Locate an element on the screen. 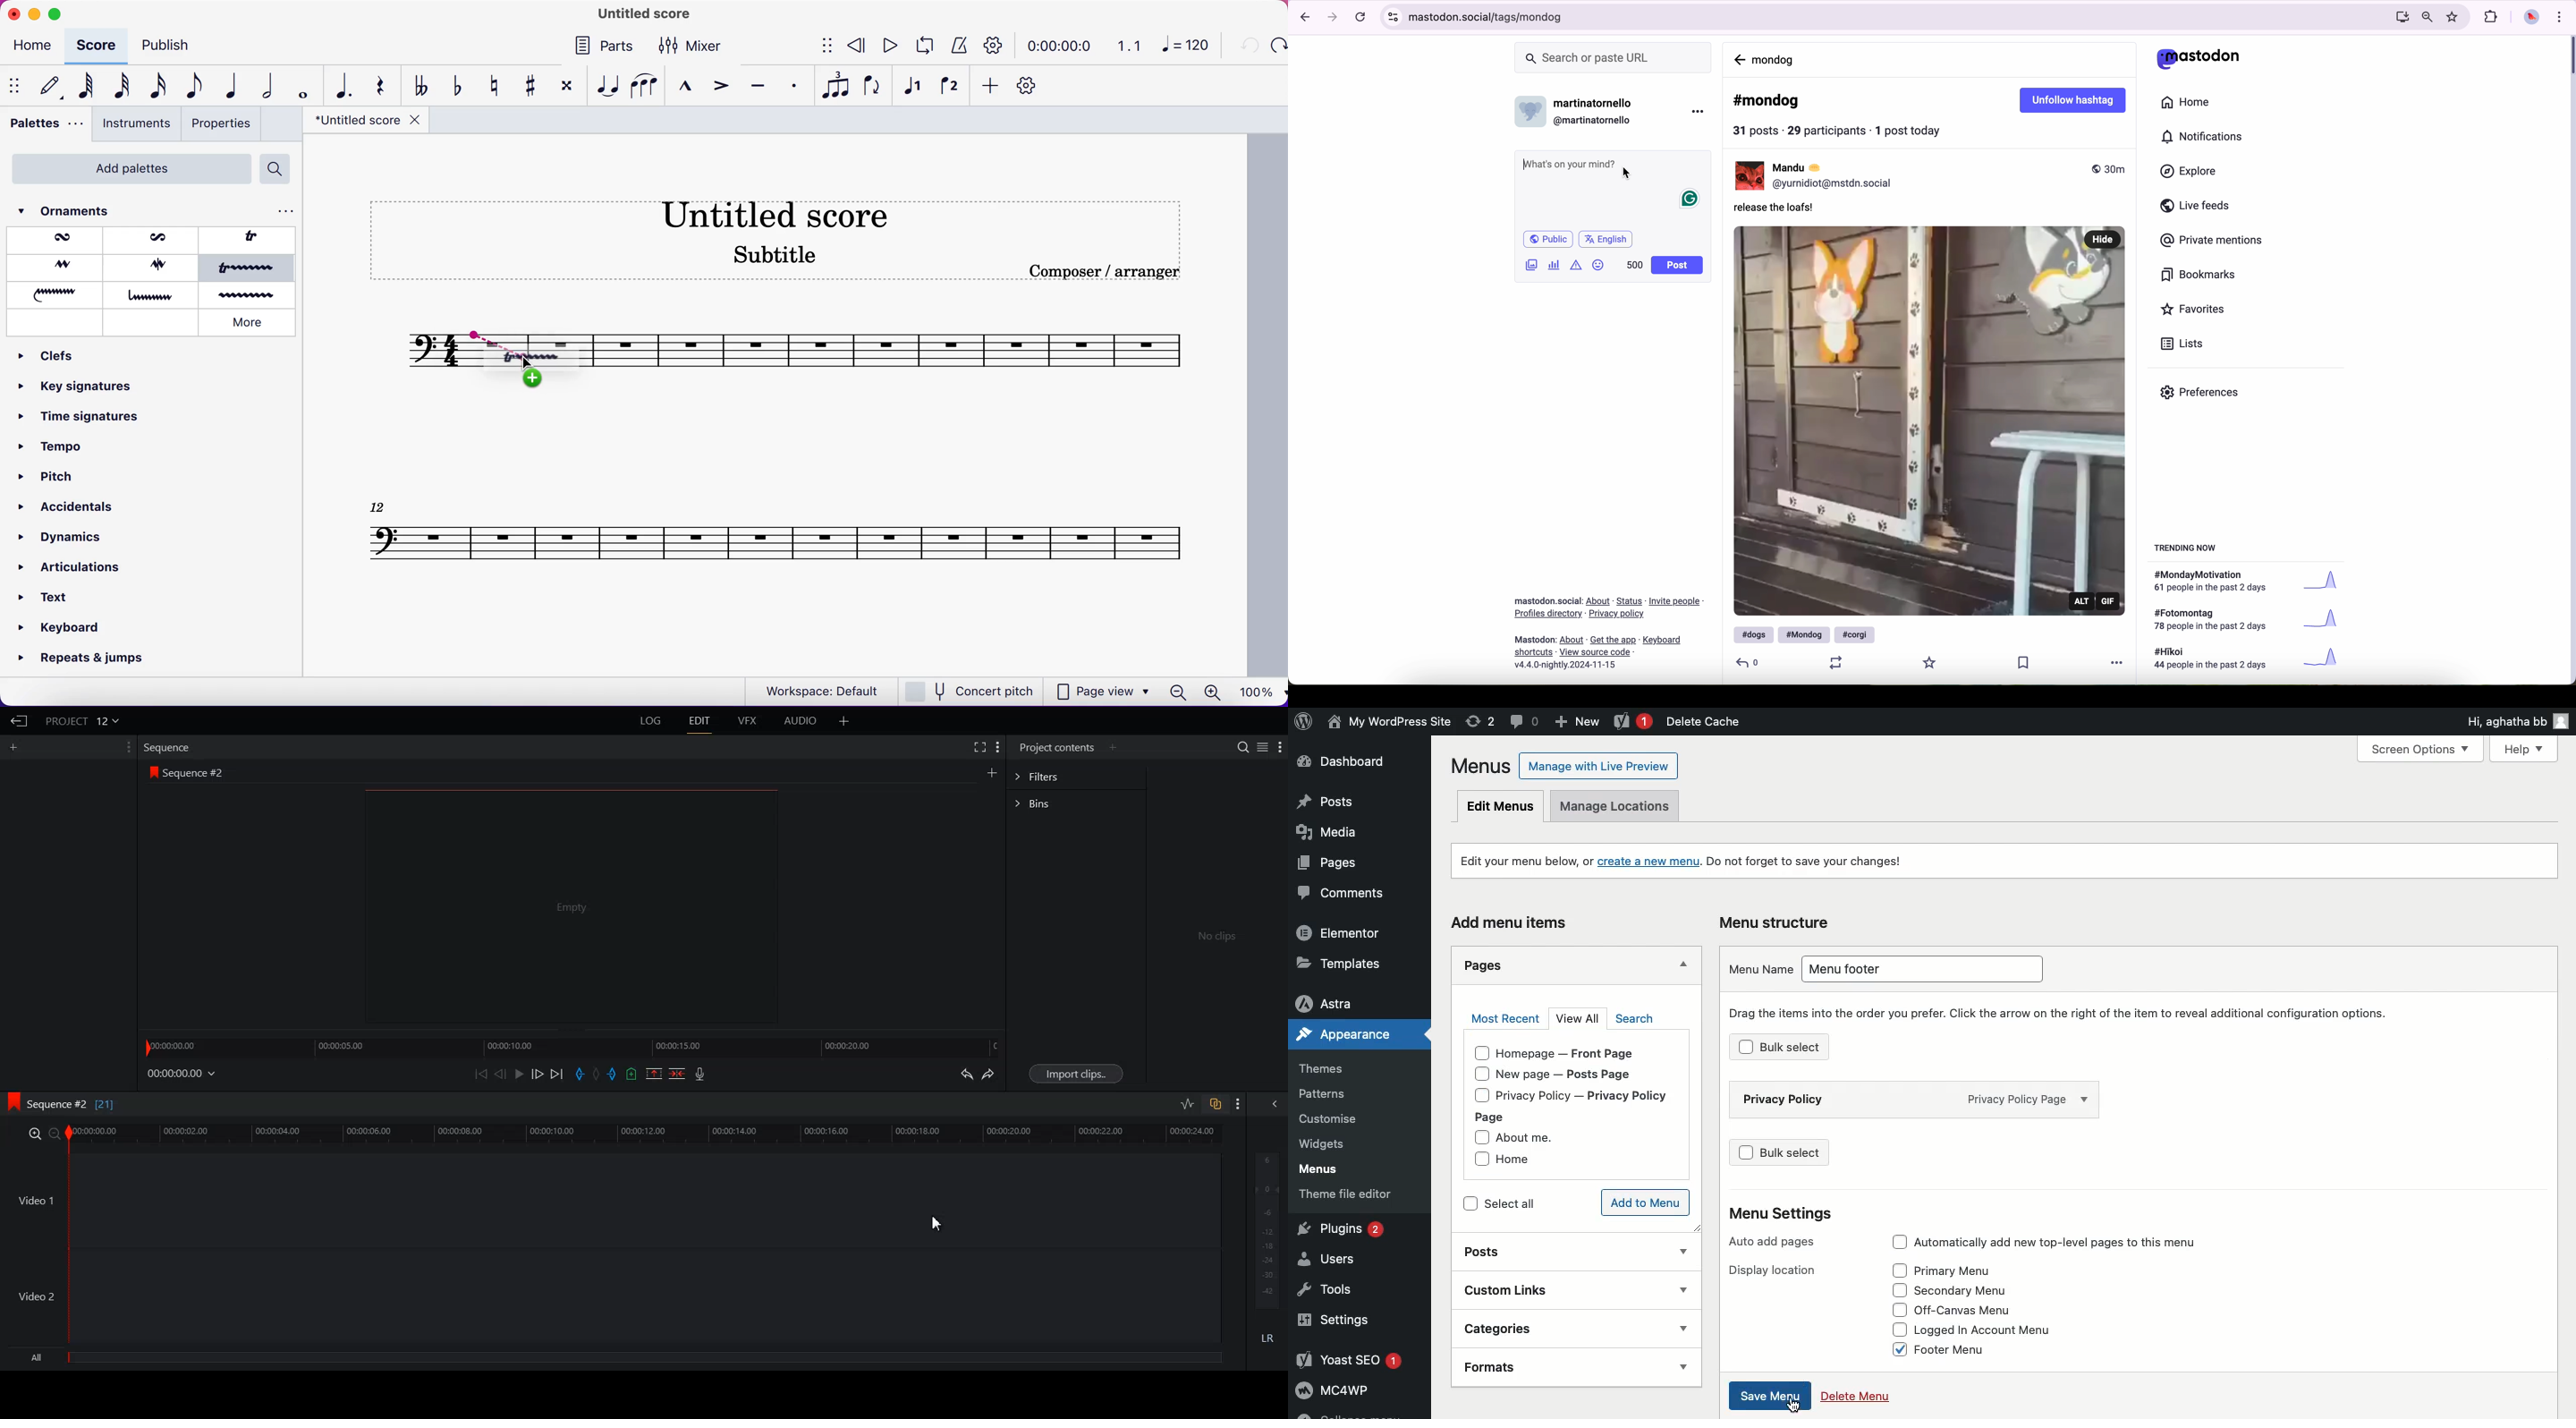 The width and height of the screenshot is (2576, 1428). Mastodon social is located at coordinates (1546, 601).